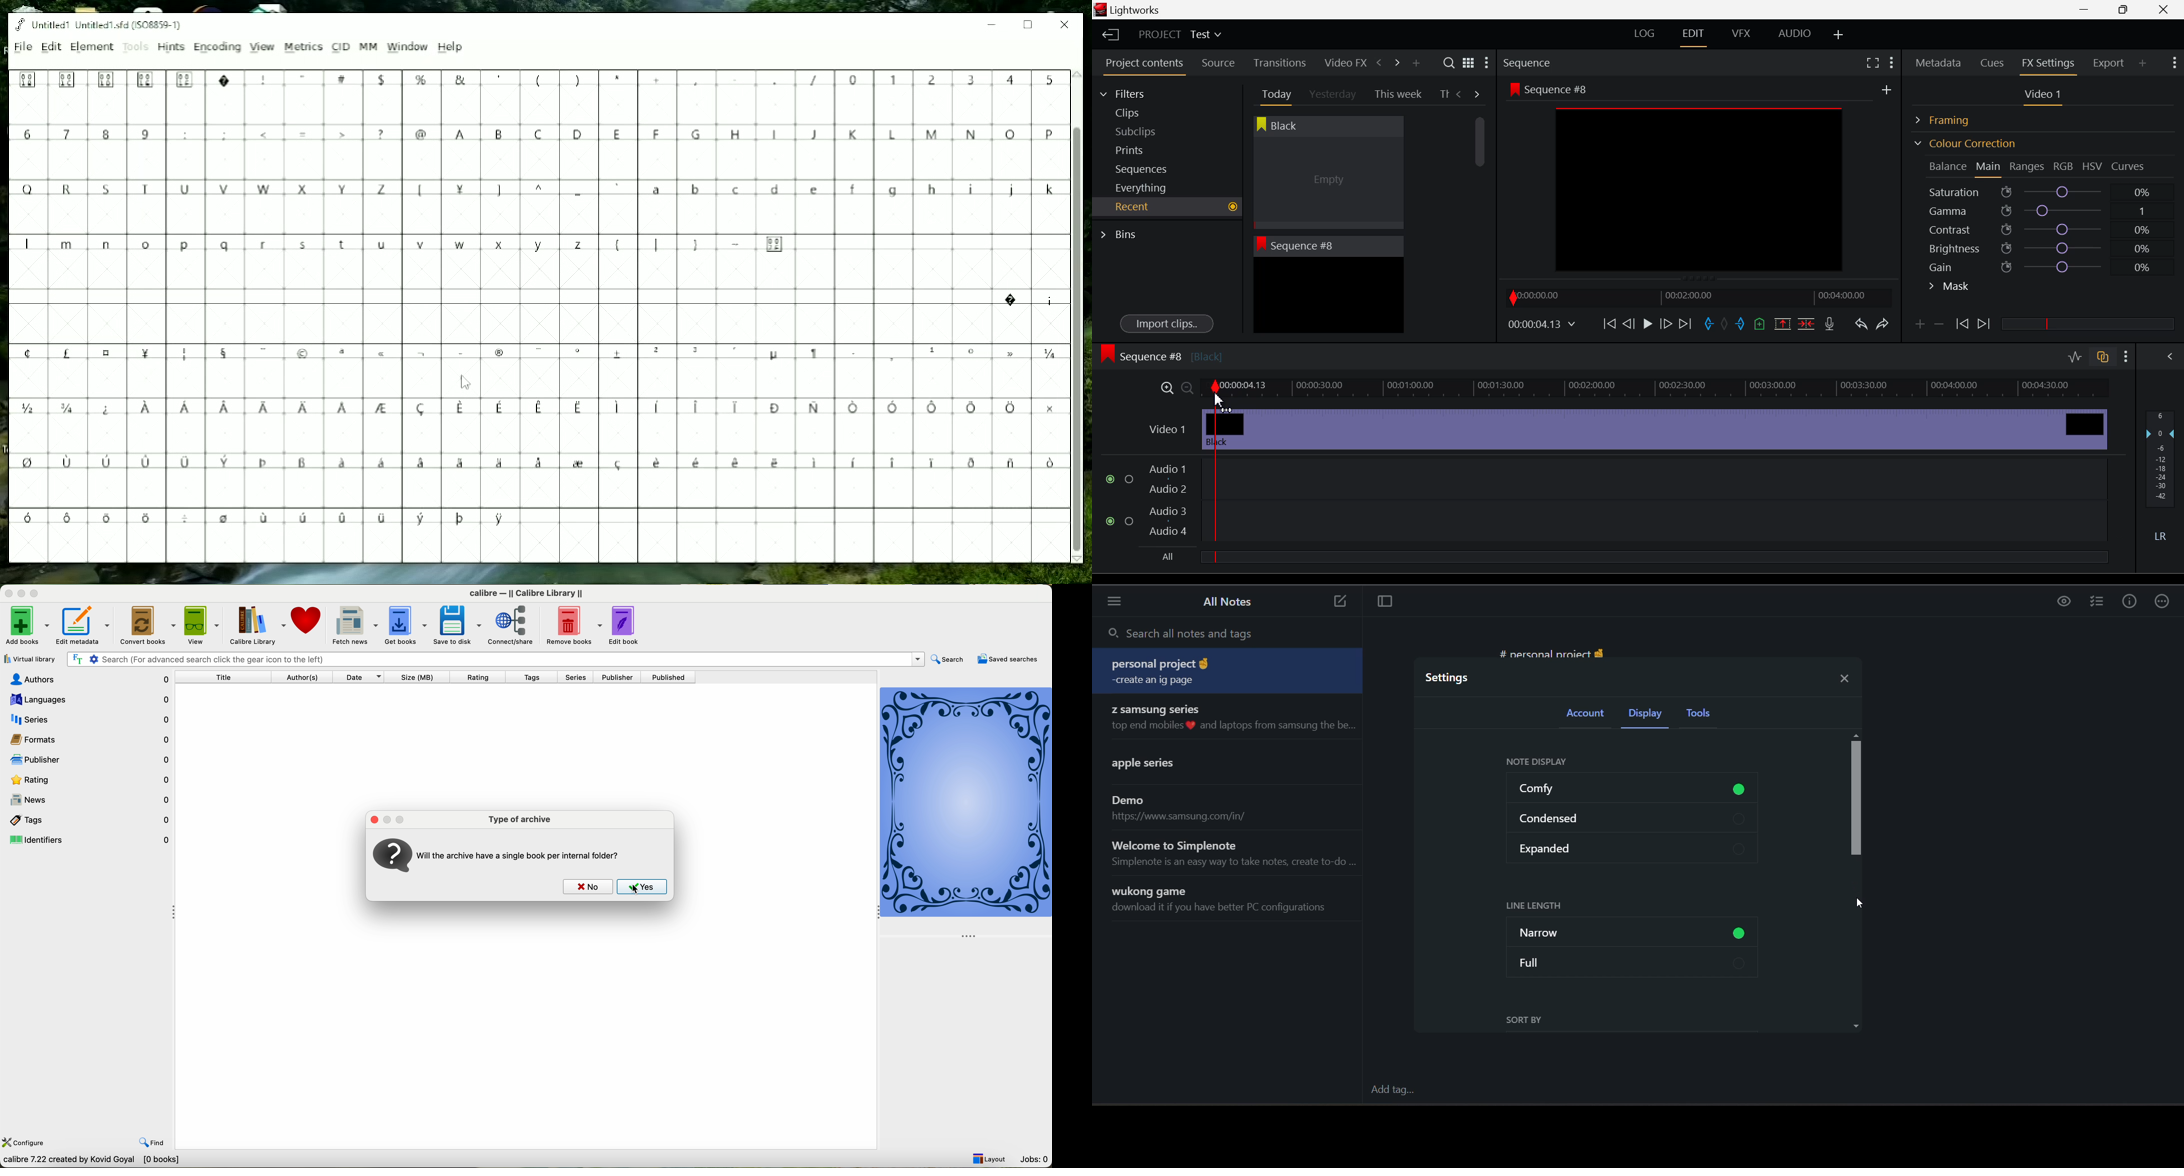 The height and width of the screenshot is (1176, 2184). Describe the element at coordinates (1107, 35) in the screenshot. I see `Back to Homepage` at that location.